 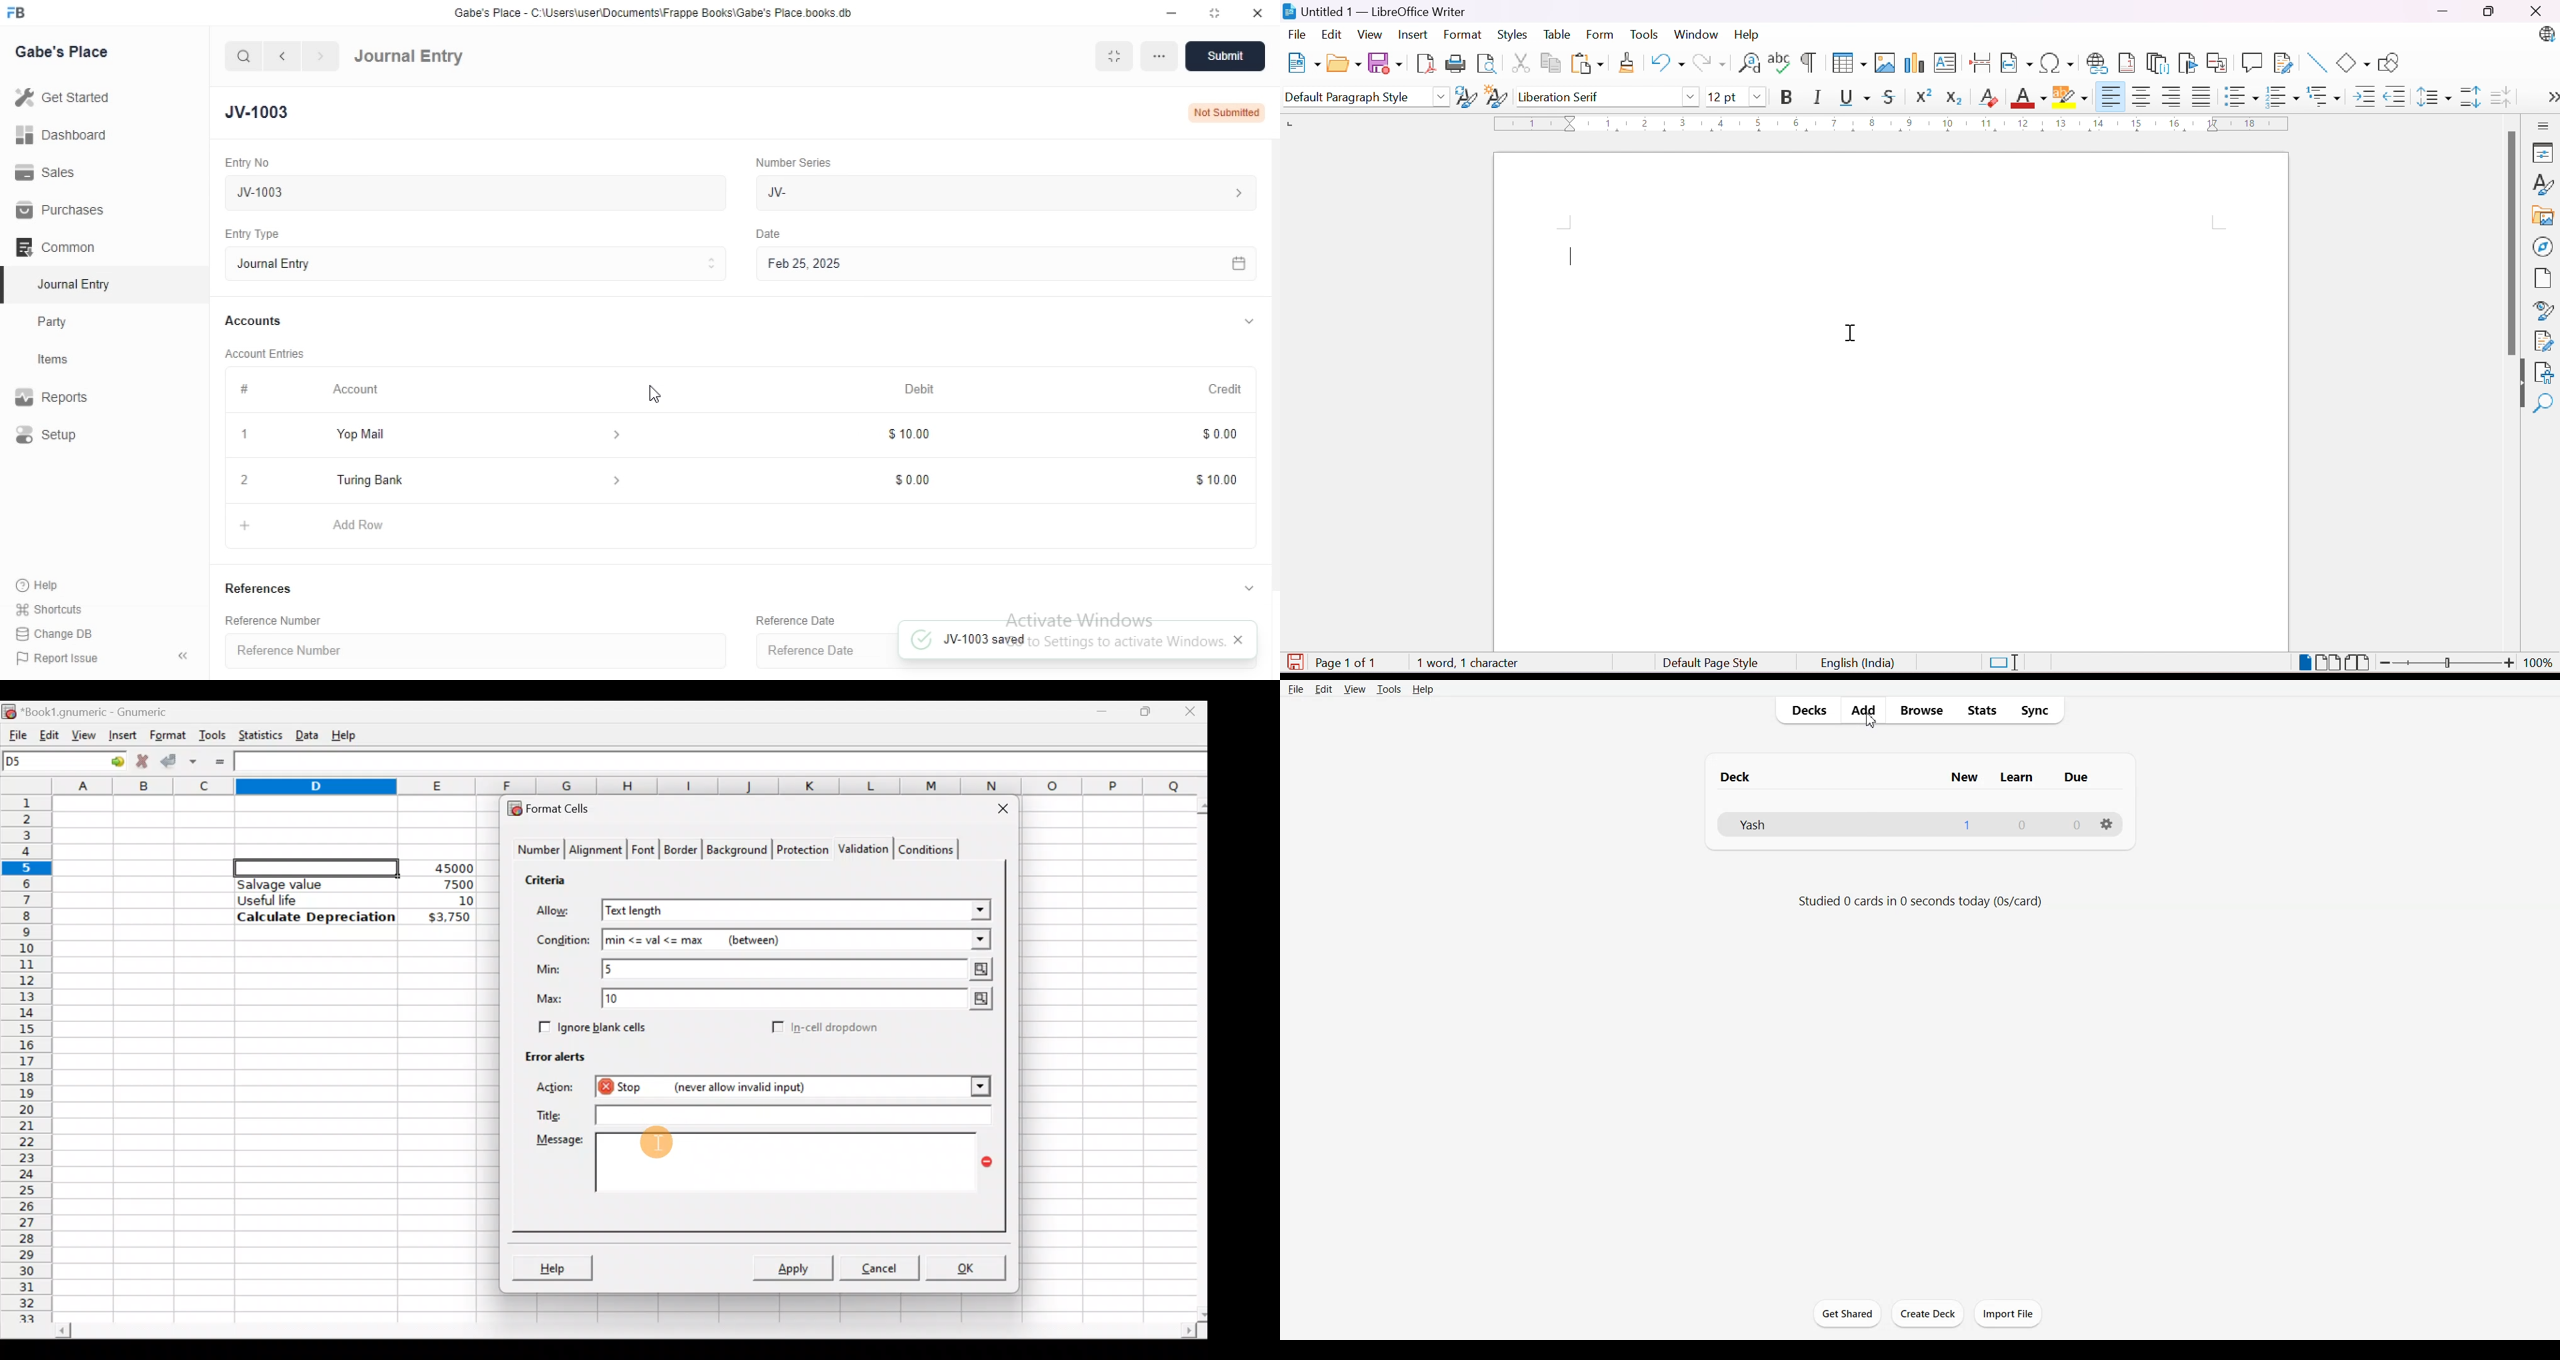 I want to click on Styles, so click(x=2543, y=184).